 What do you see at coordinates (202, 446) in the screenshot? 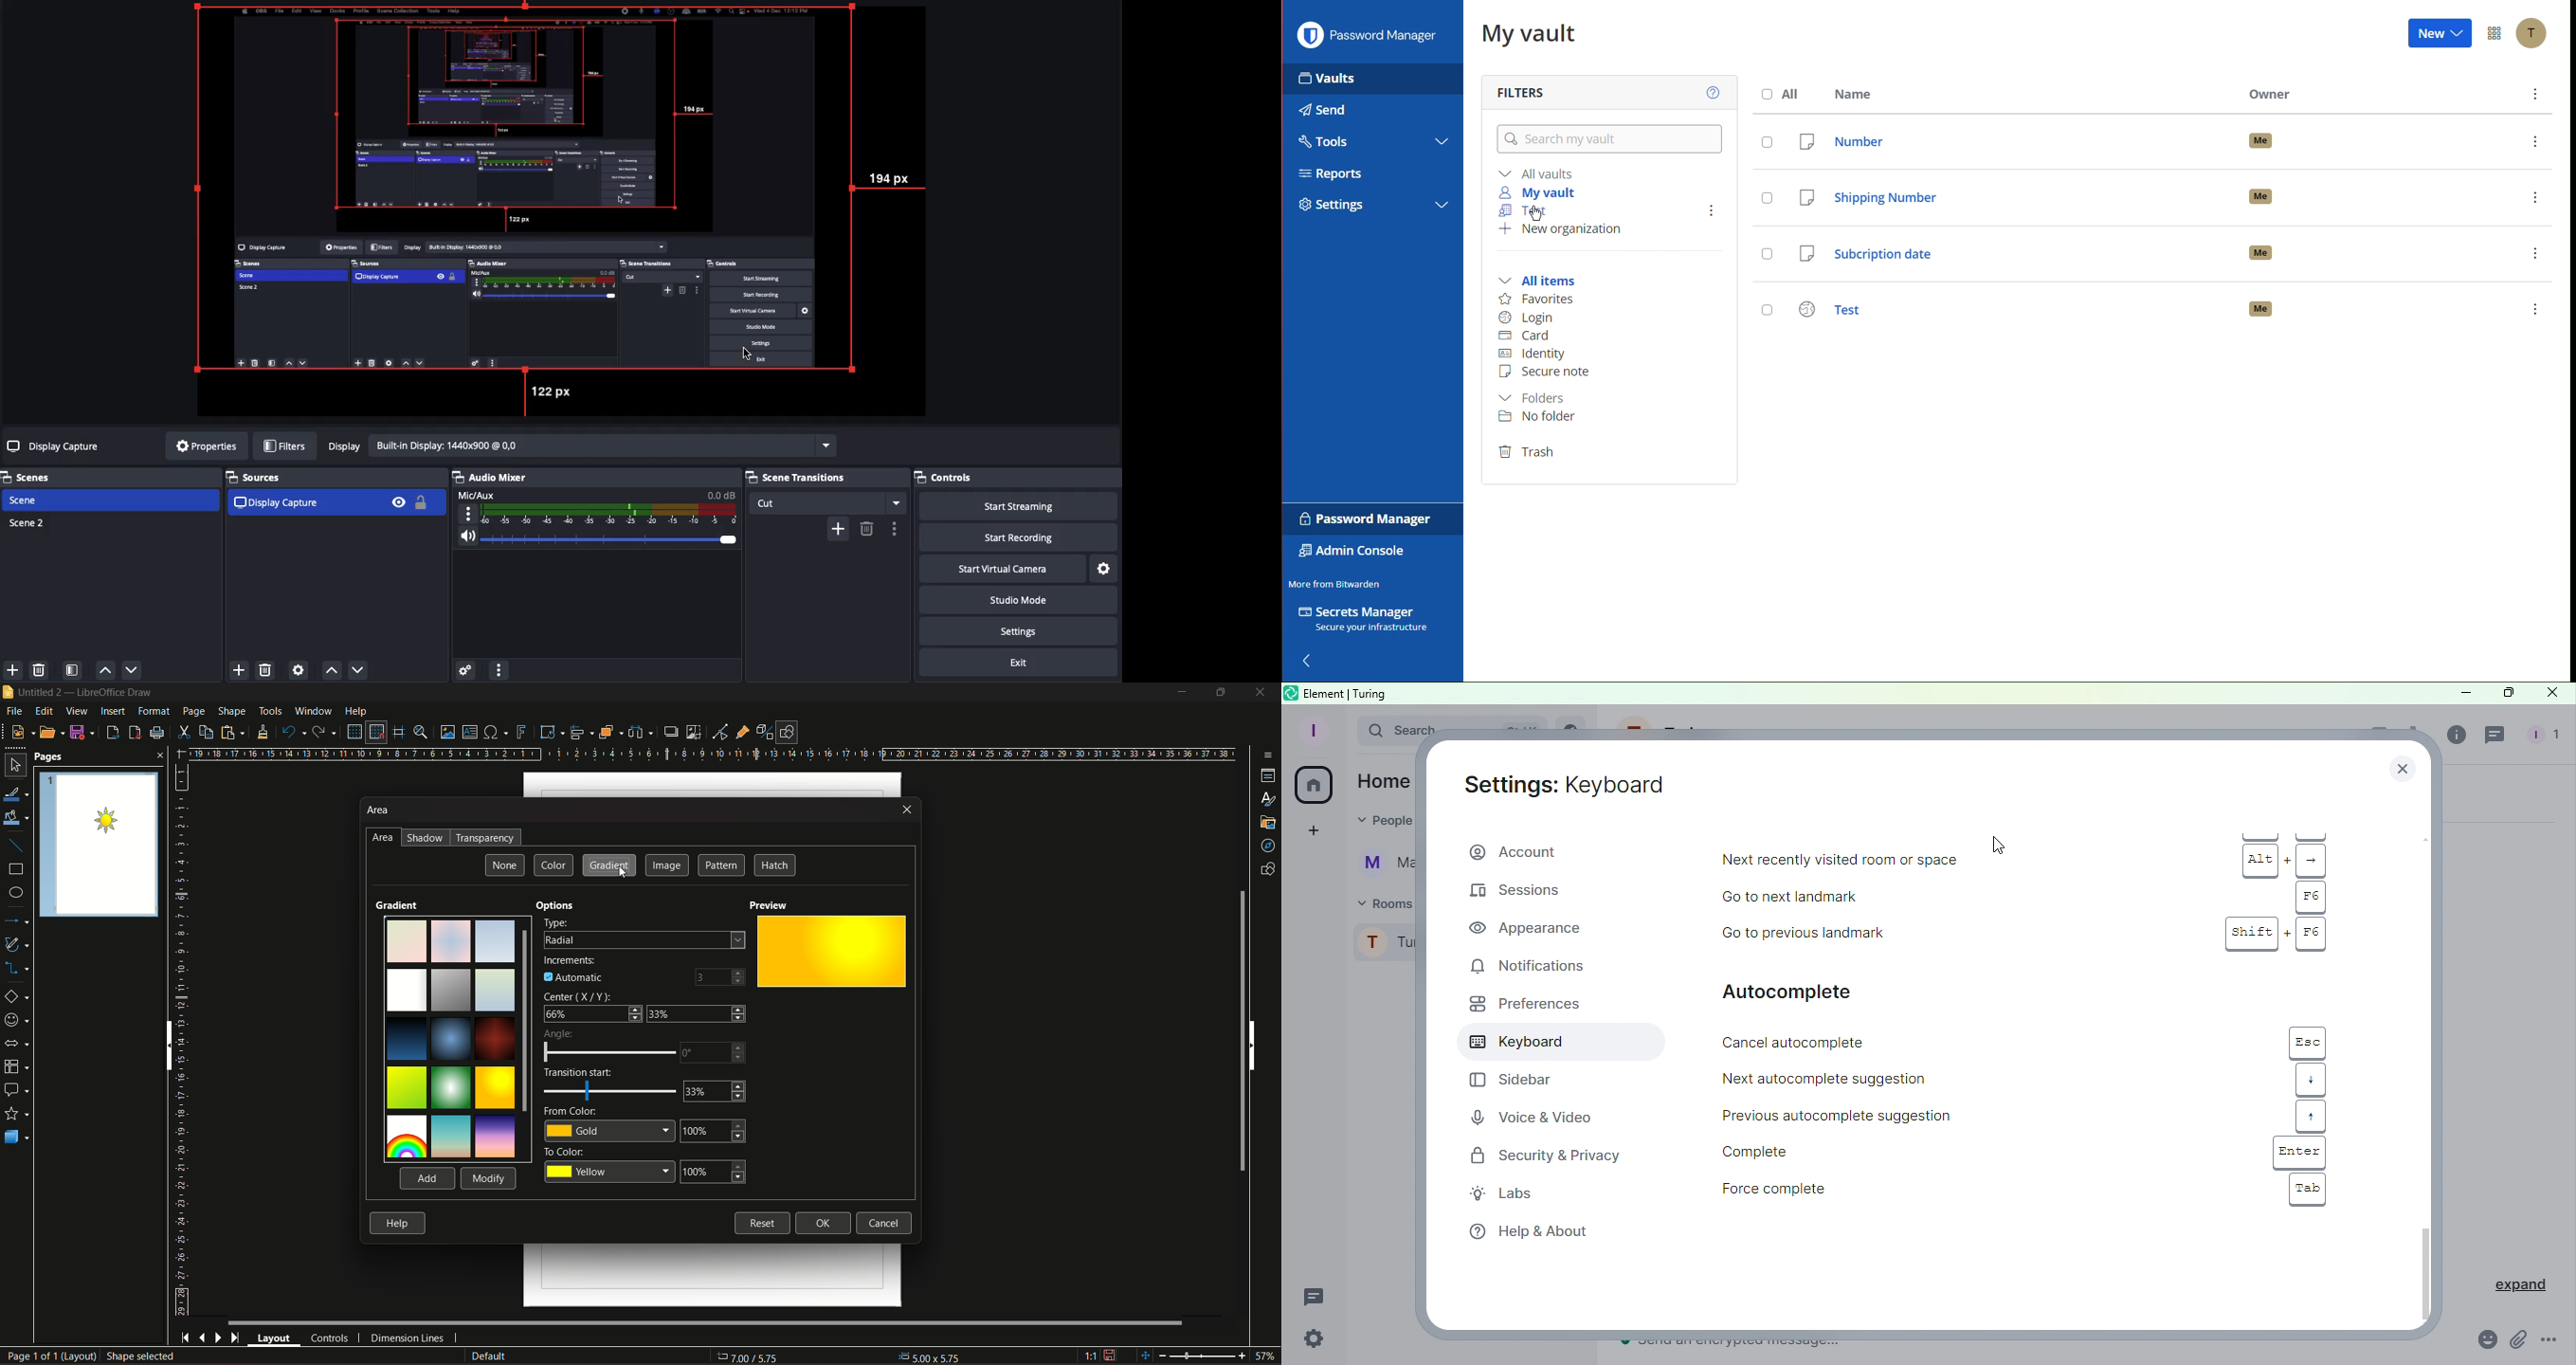
I see `Properties` at bounding box center [202, 446].